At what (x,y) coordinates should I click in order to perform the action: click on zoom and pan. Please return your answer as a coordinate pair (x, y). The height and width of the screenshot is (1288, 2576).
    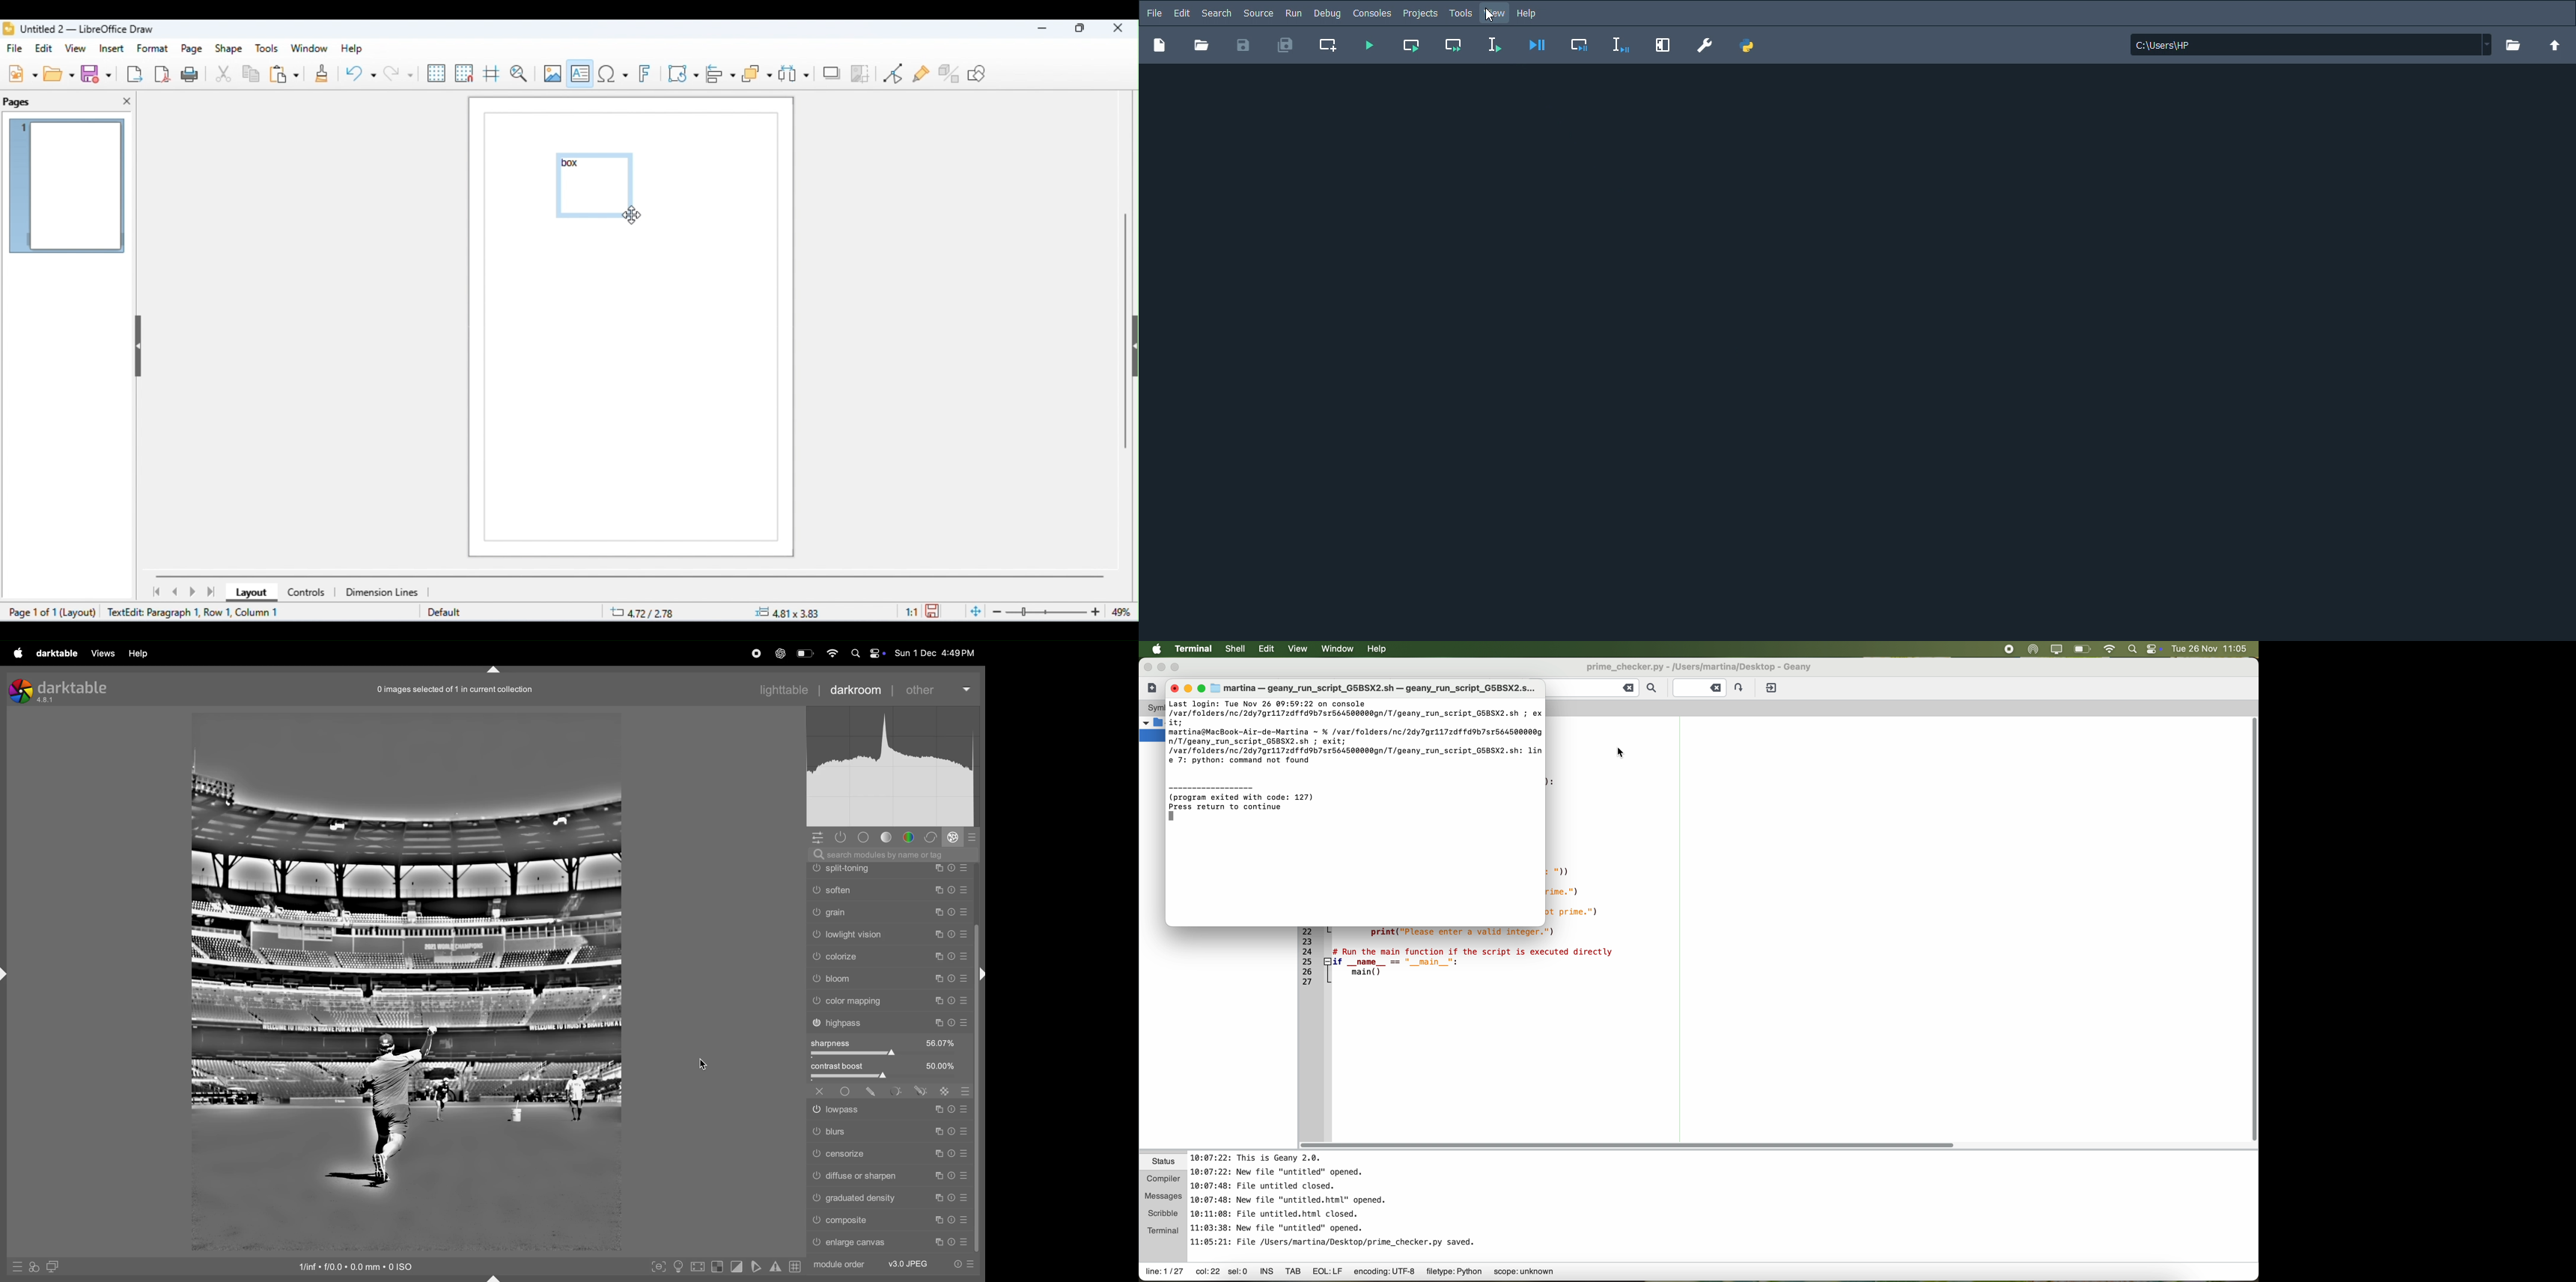
    Looking at the image, I should click on (519, 74).